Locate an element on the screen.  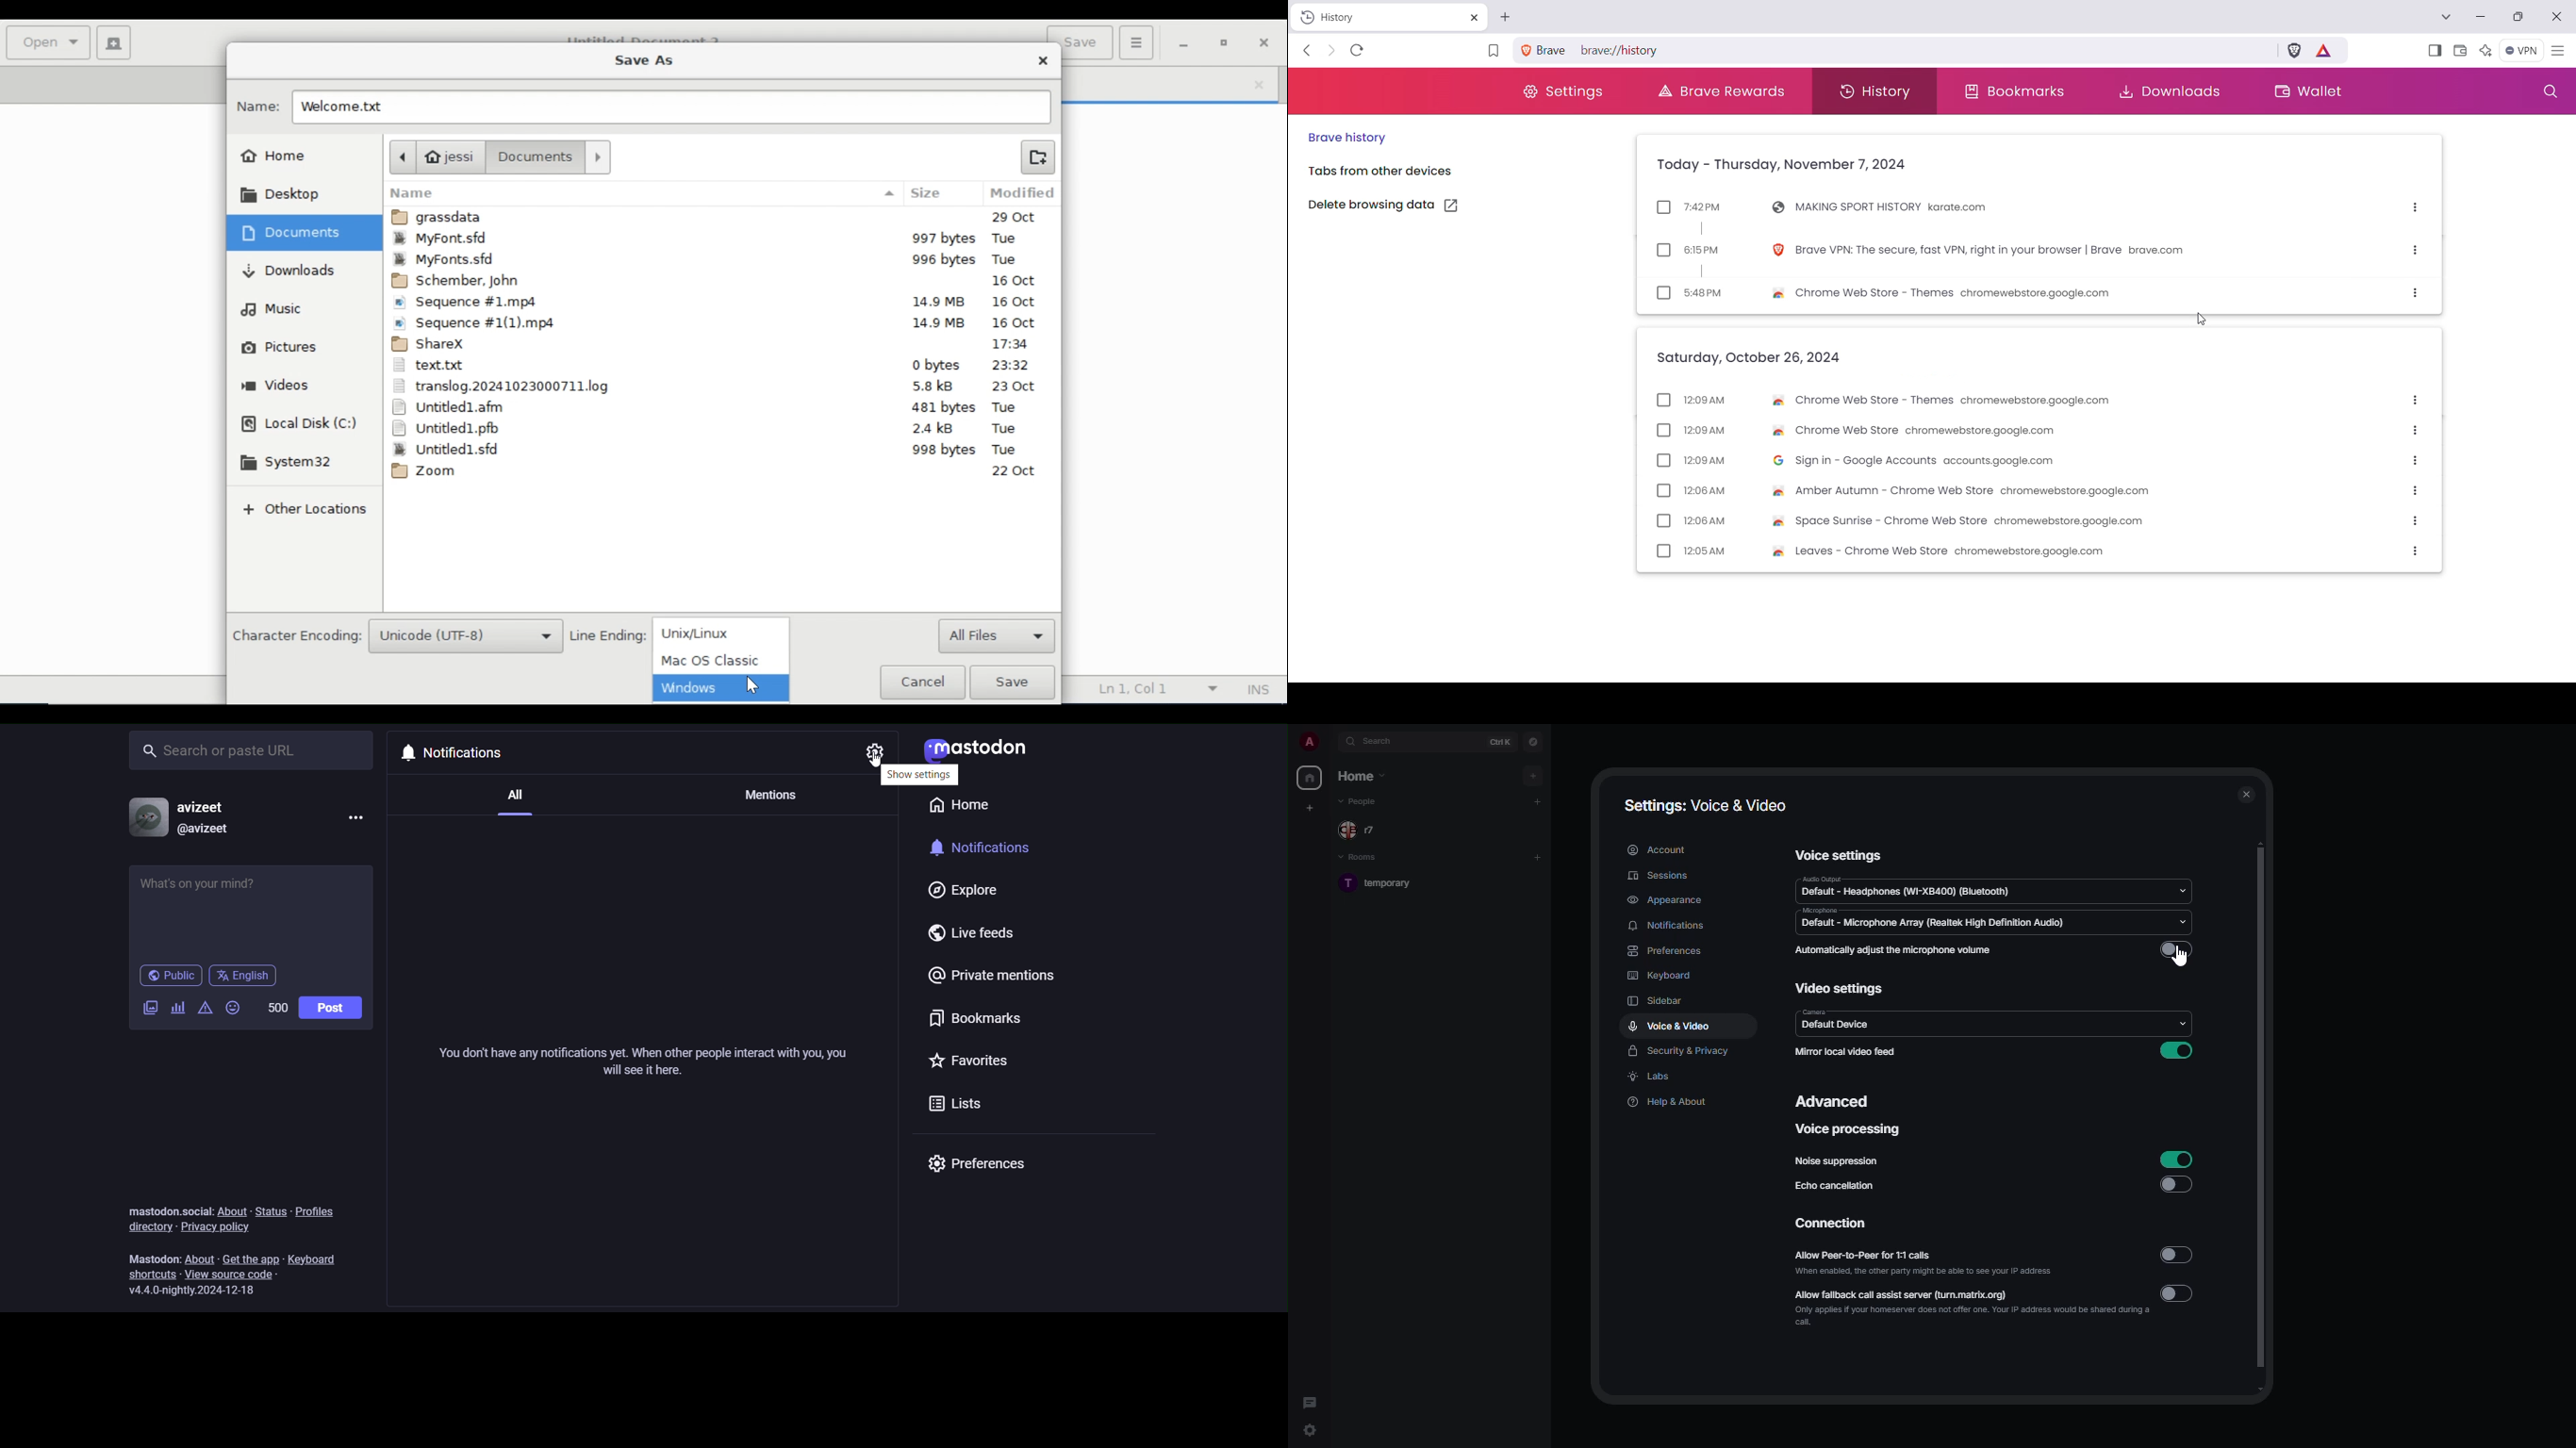
disabled is located at coordinates (2177, 1255).